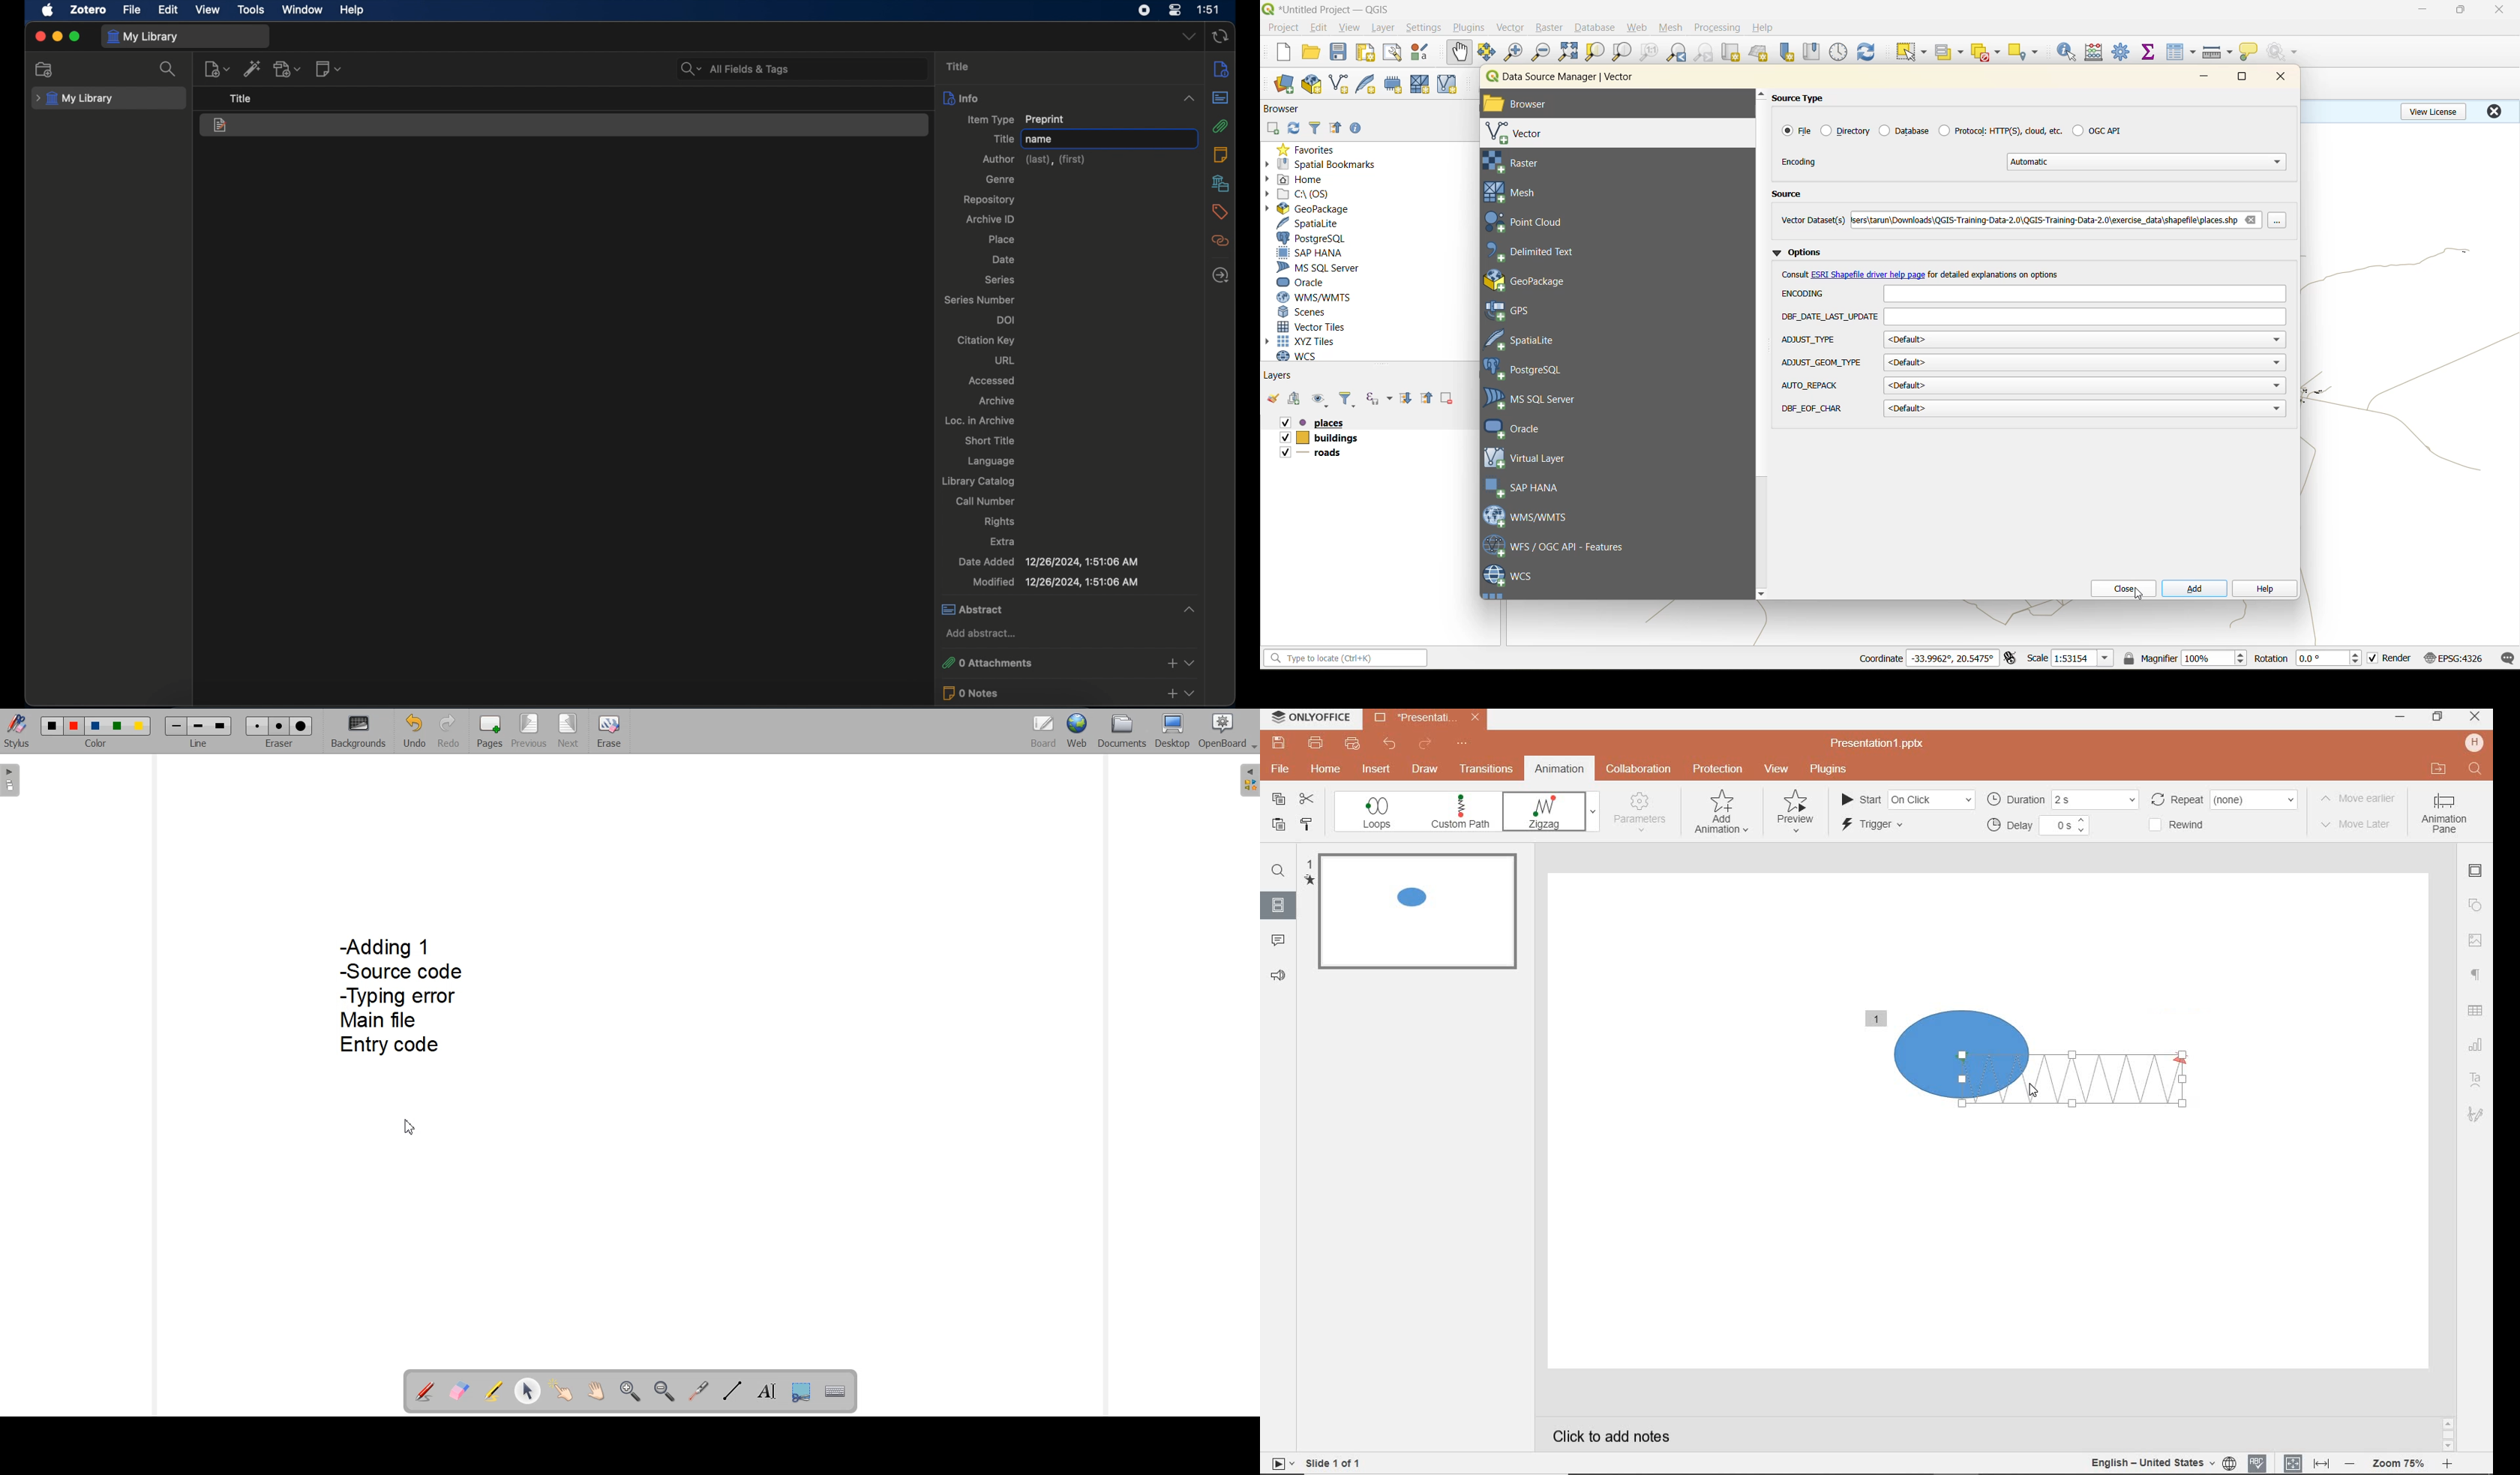 This screenshot has height=1484, width=2520. Describe the element at coordinates (1278, 906) in the screenshot. I see `slide` at that location.